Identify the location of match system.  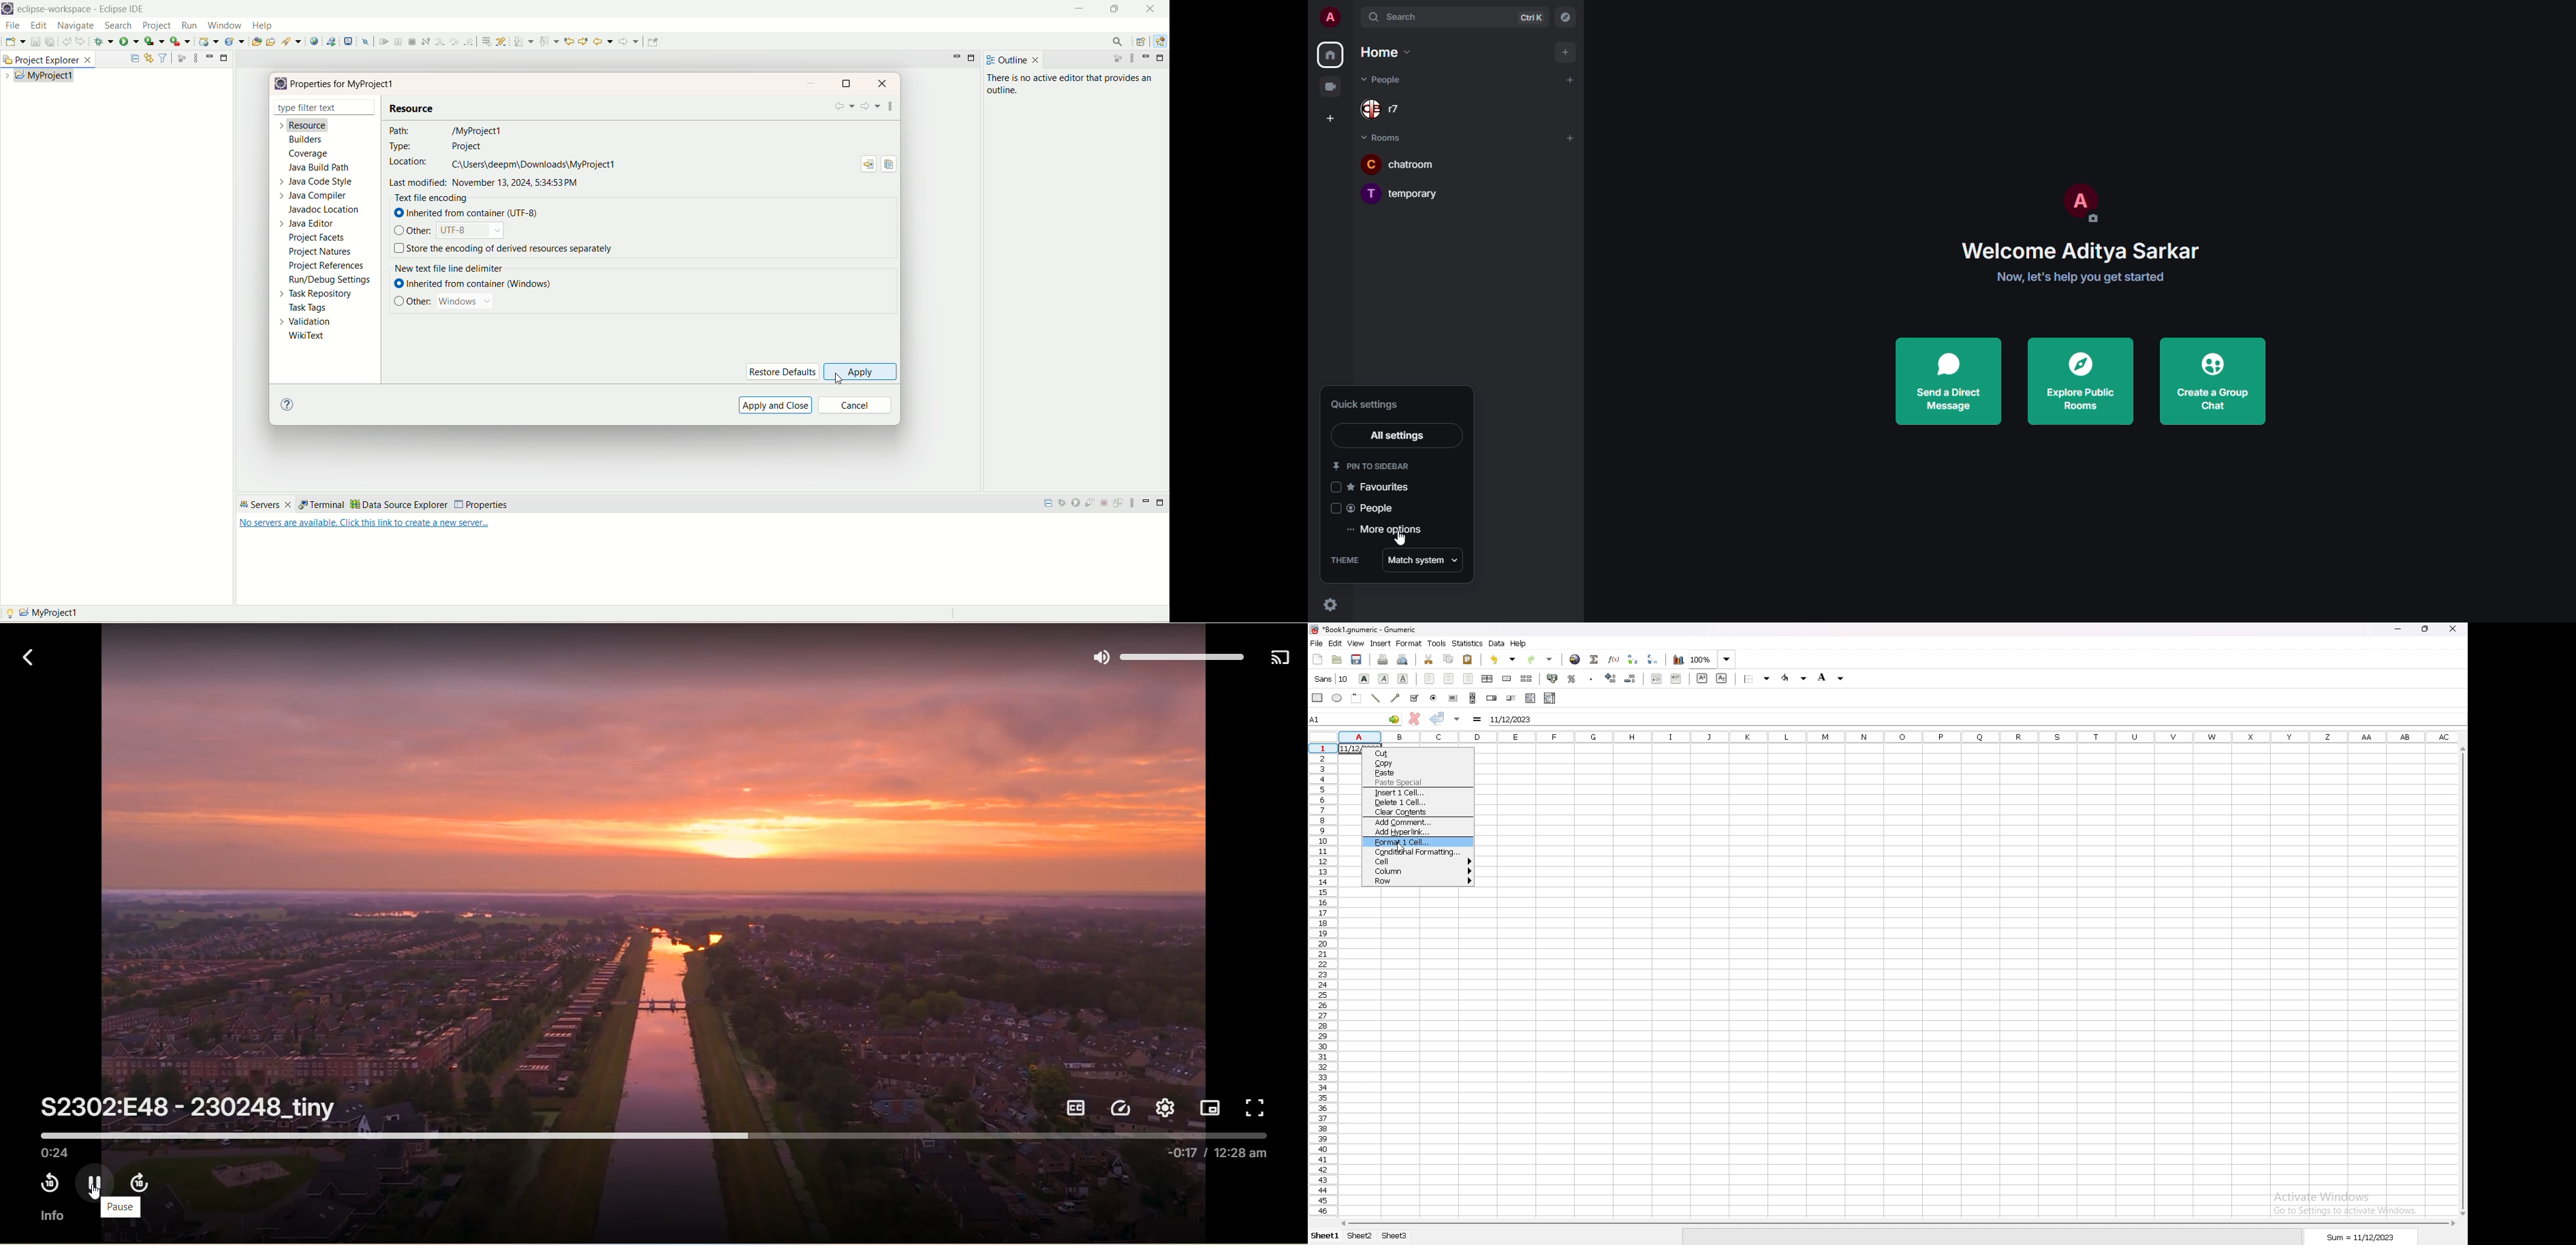
(1423, 560).